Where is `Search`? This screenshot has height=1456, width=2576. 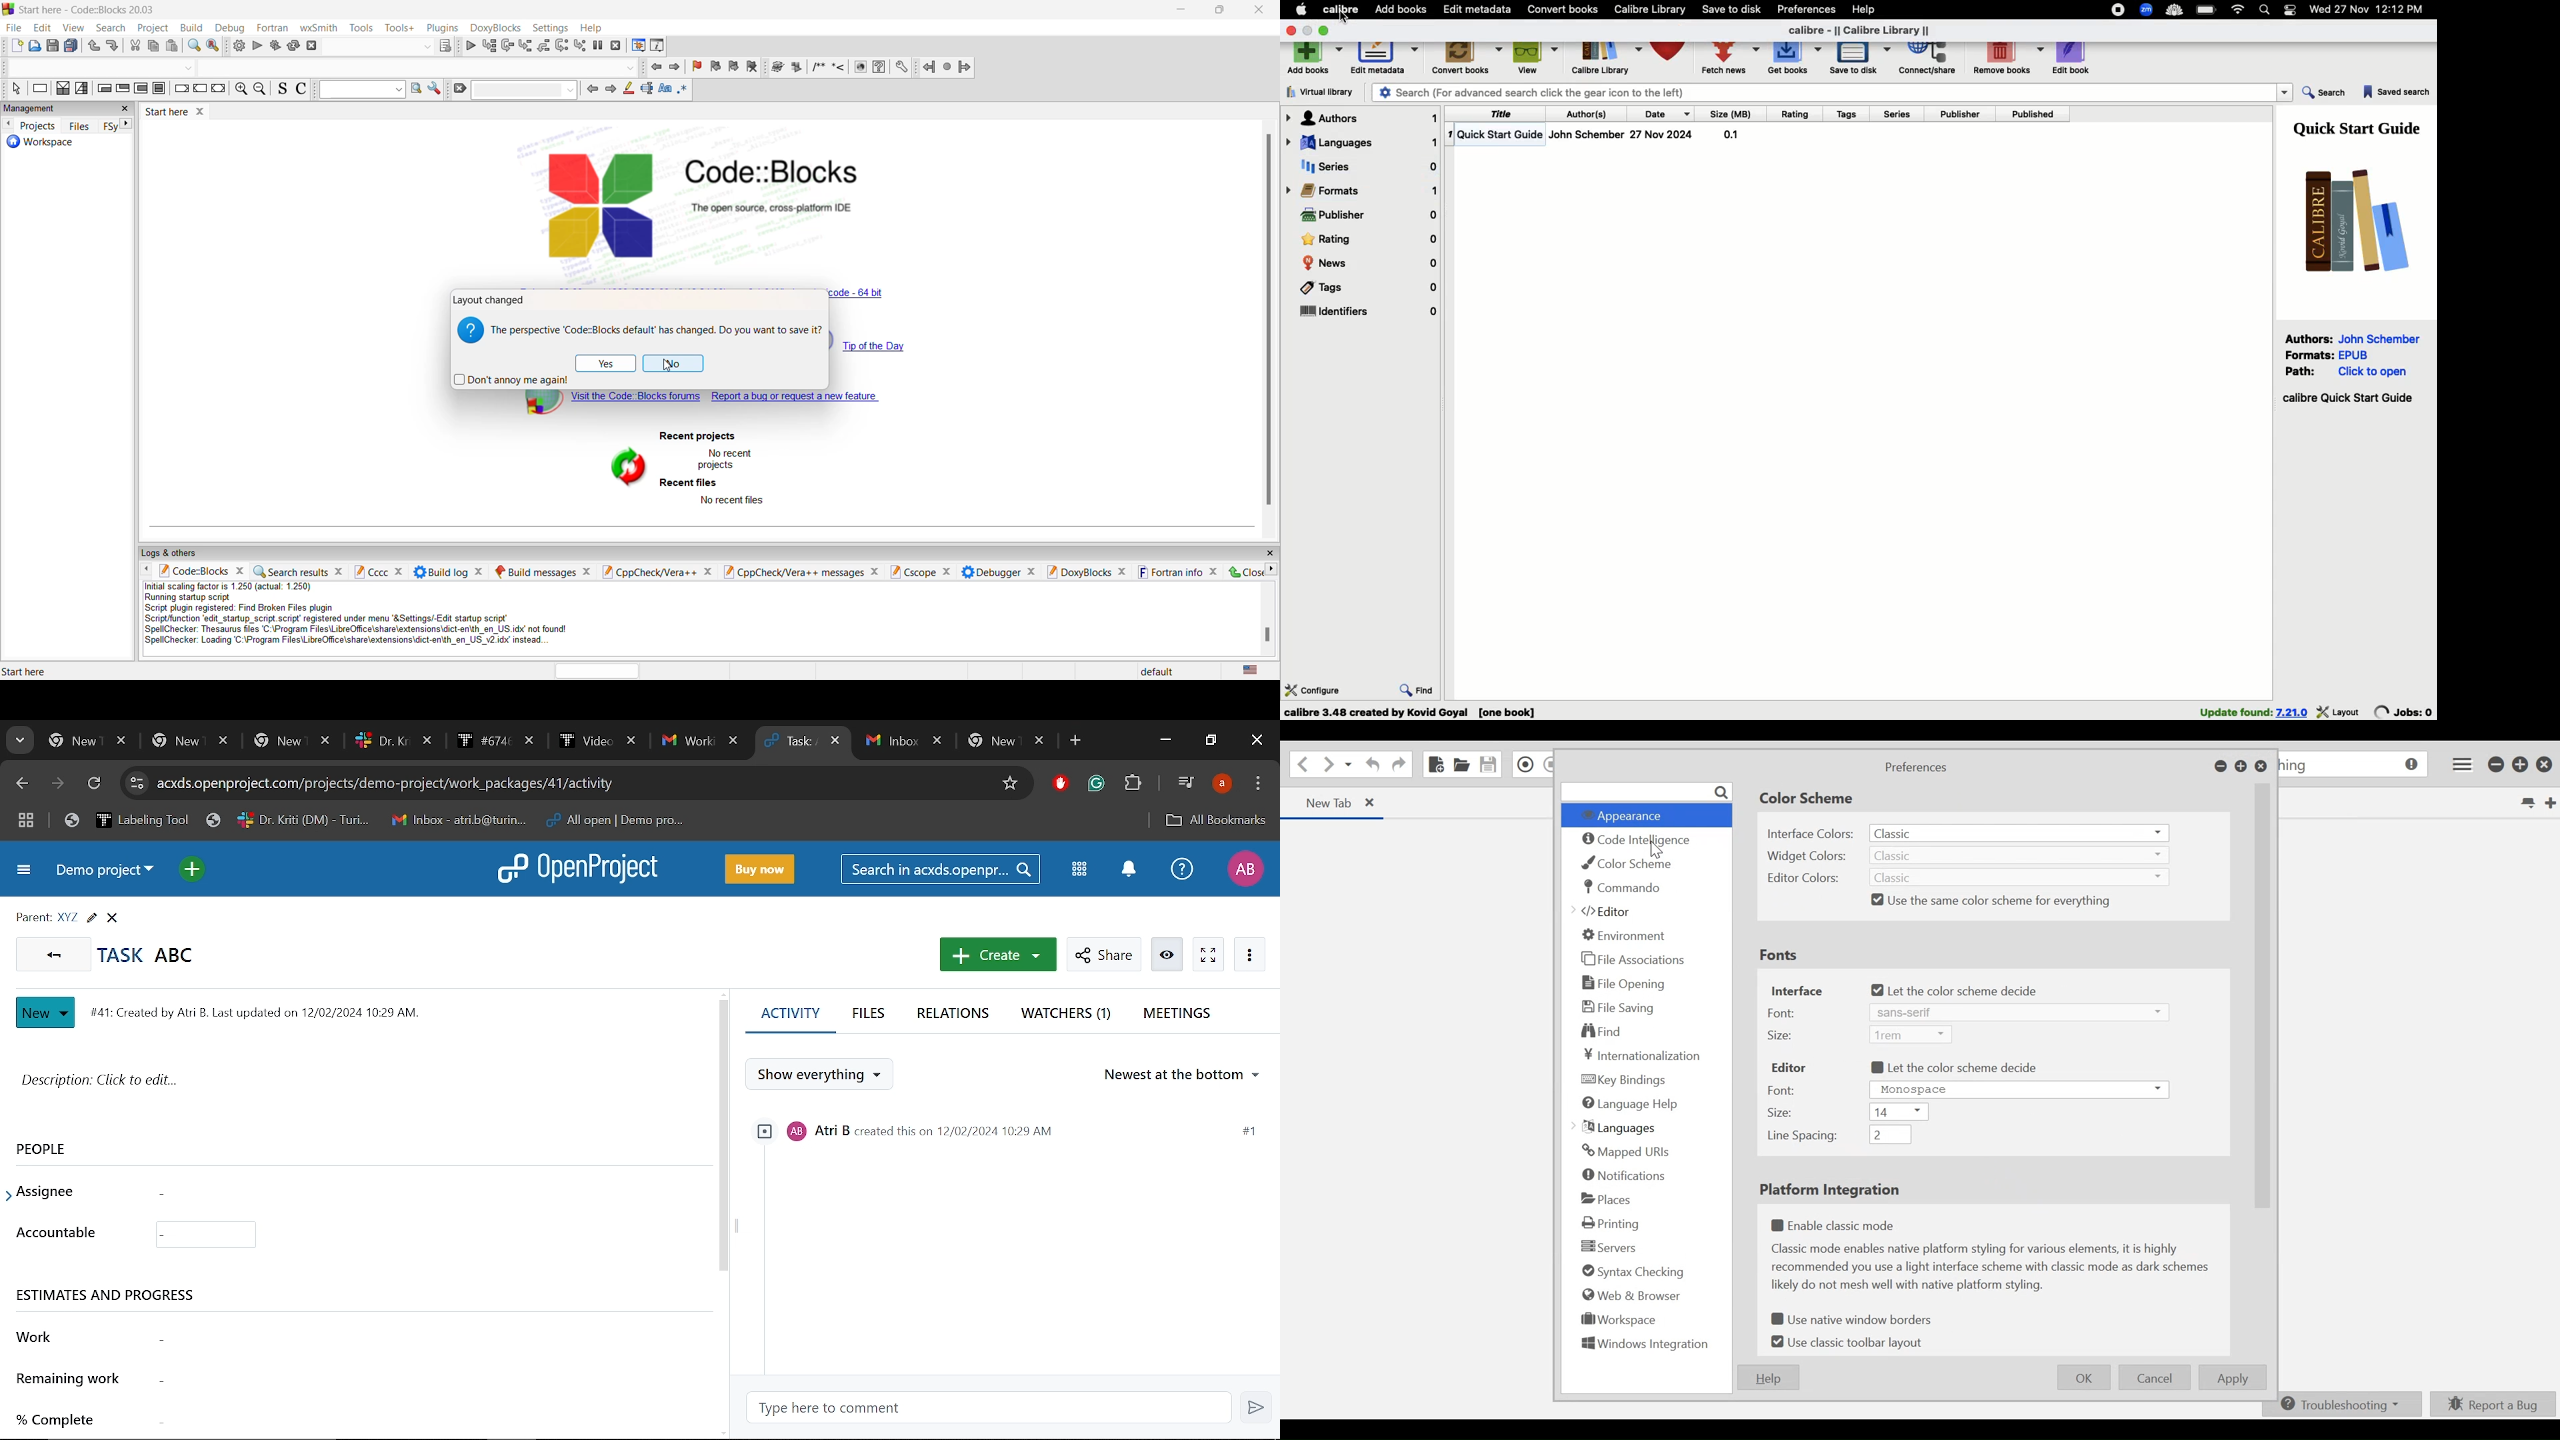
Search is located at coordinates (1820, 92).